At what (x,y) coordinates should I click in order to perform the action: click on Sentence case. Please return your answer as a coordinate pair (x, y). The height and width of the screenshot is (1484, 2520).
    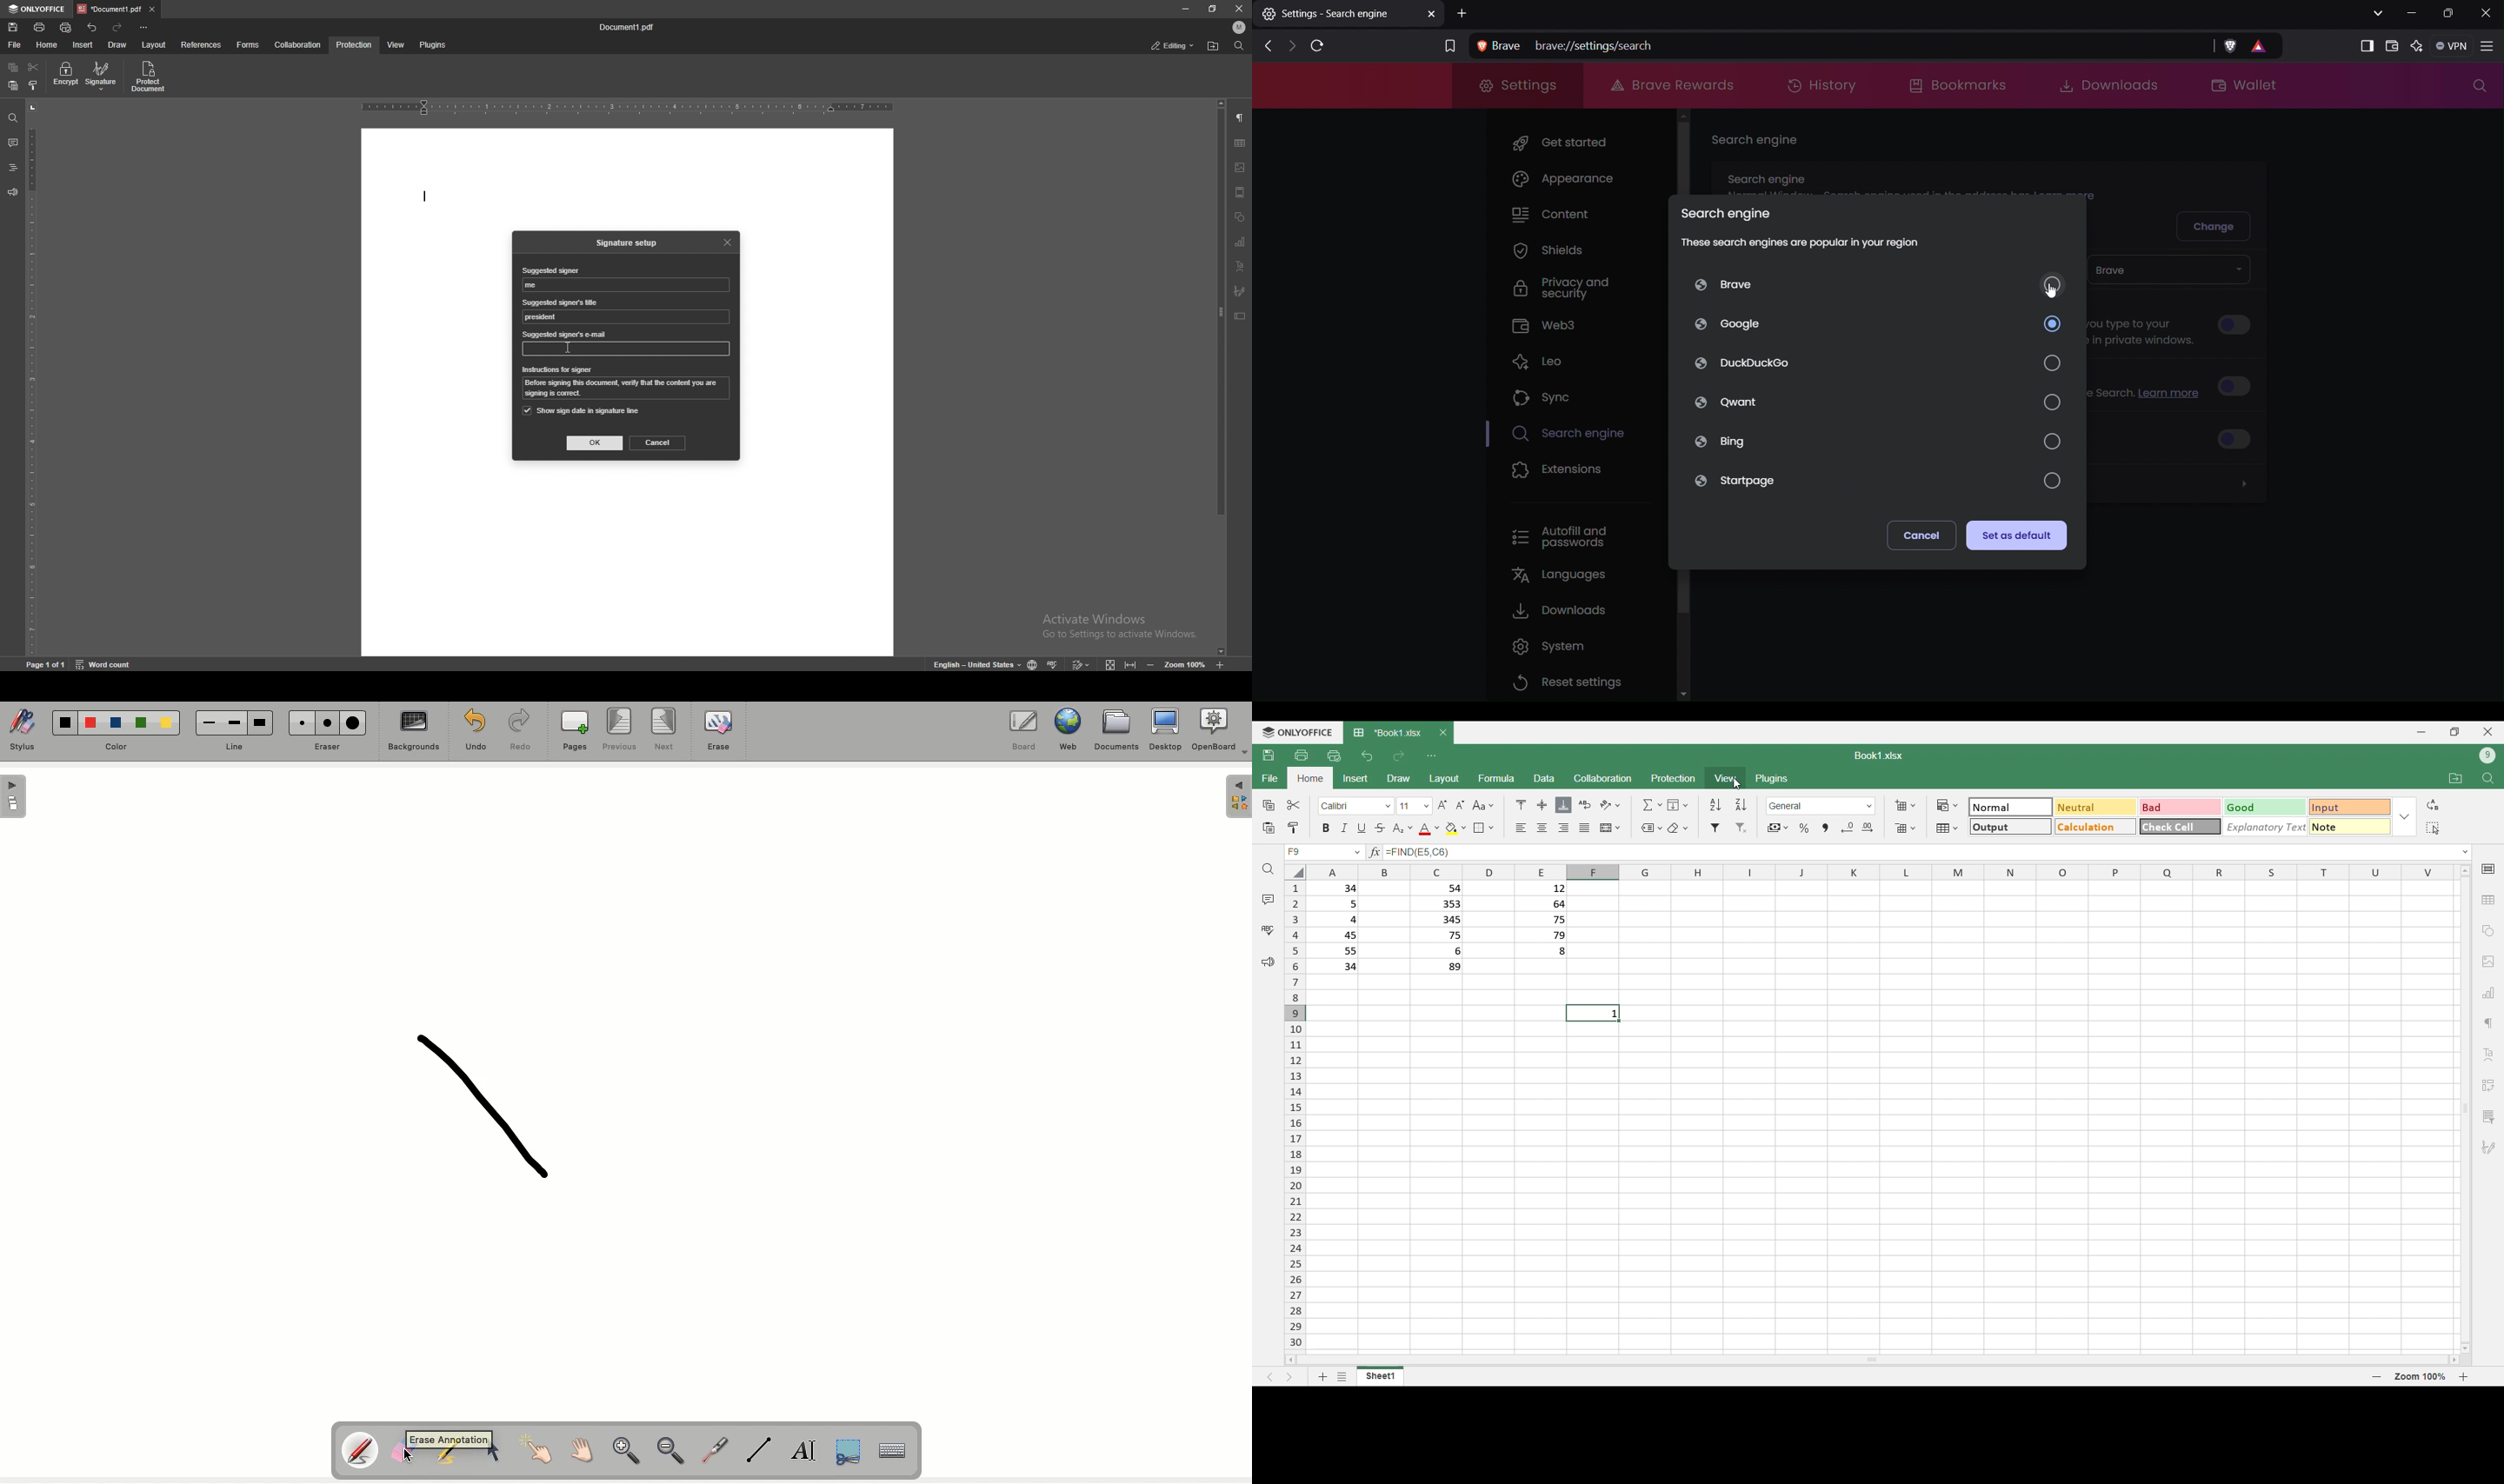
    Looking at the image, I should click on (1484, 805).